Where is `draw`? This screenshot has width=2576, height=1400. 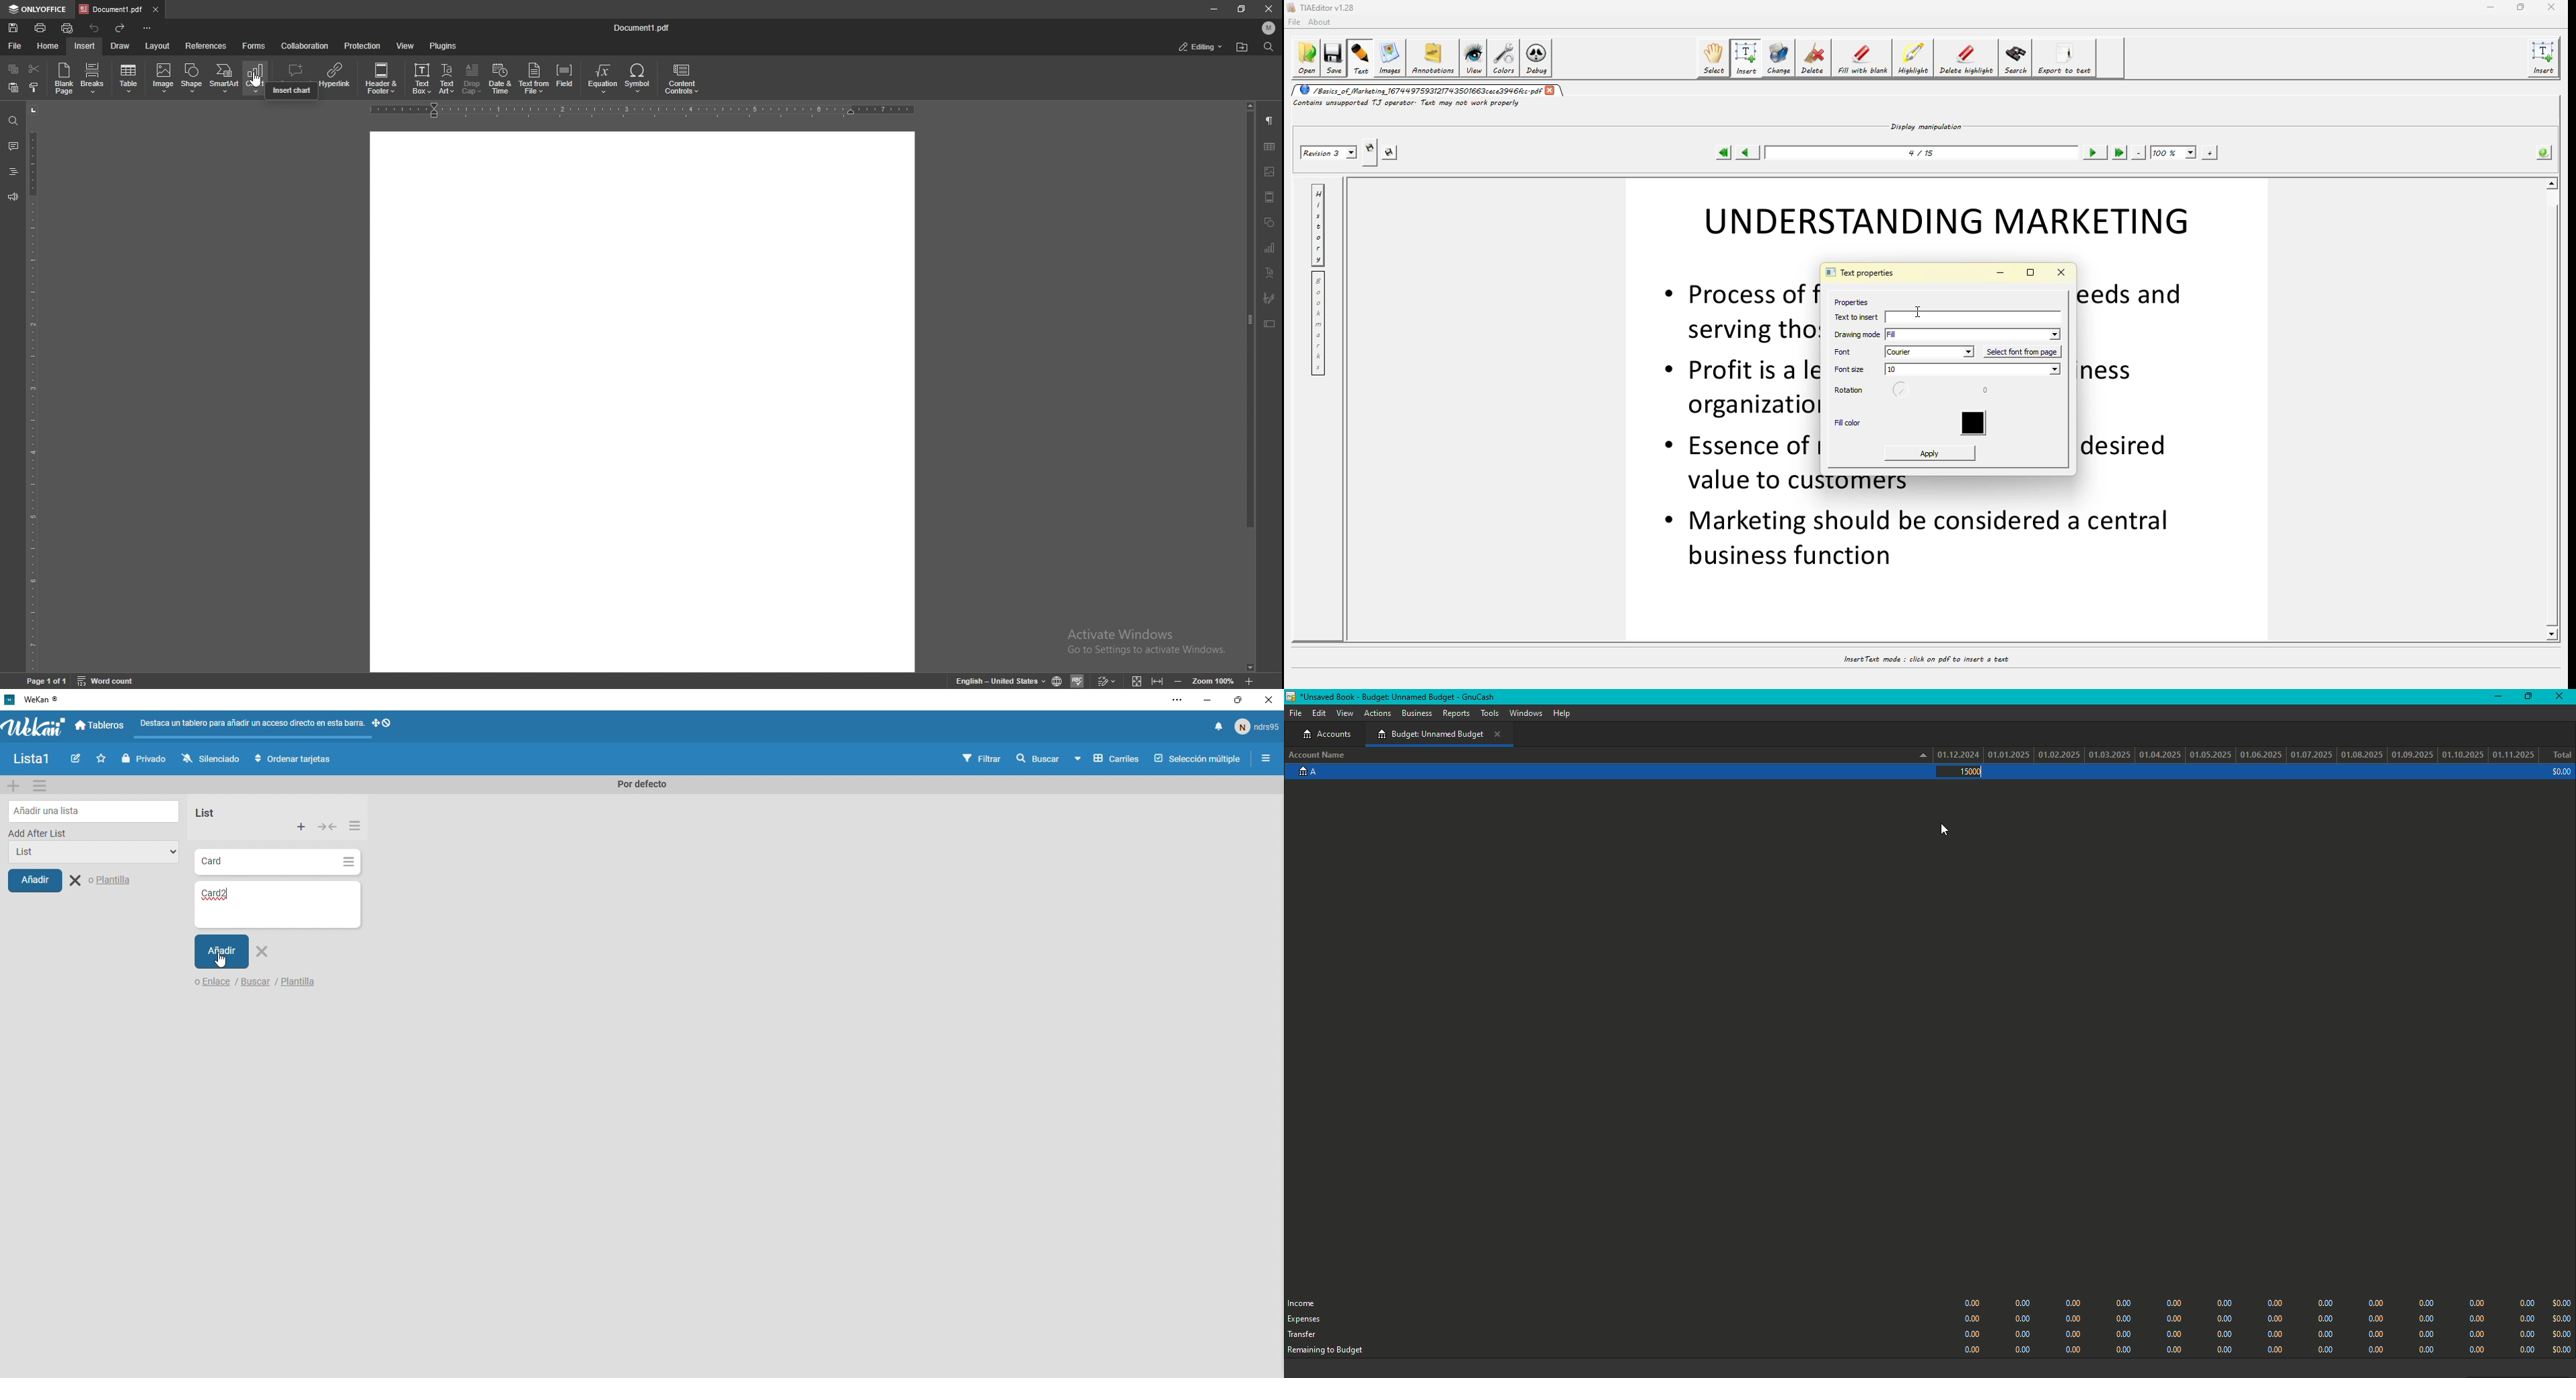
draw is located at coordinates (122, 46).